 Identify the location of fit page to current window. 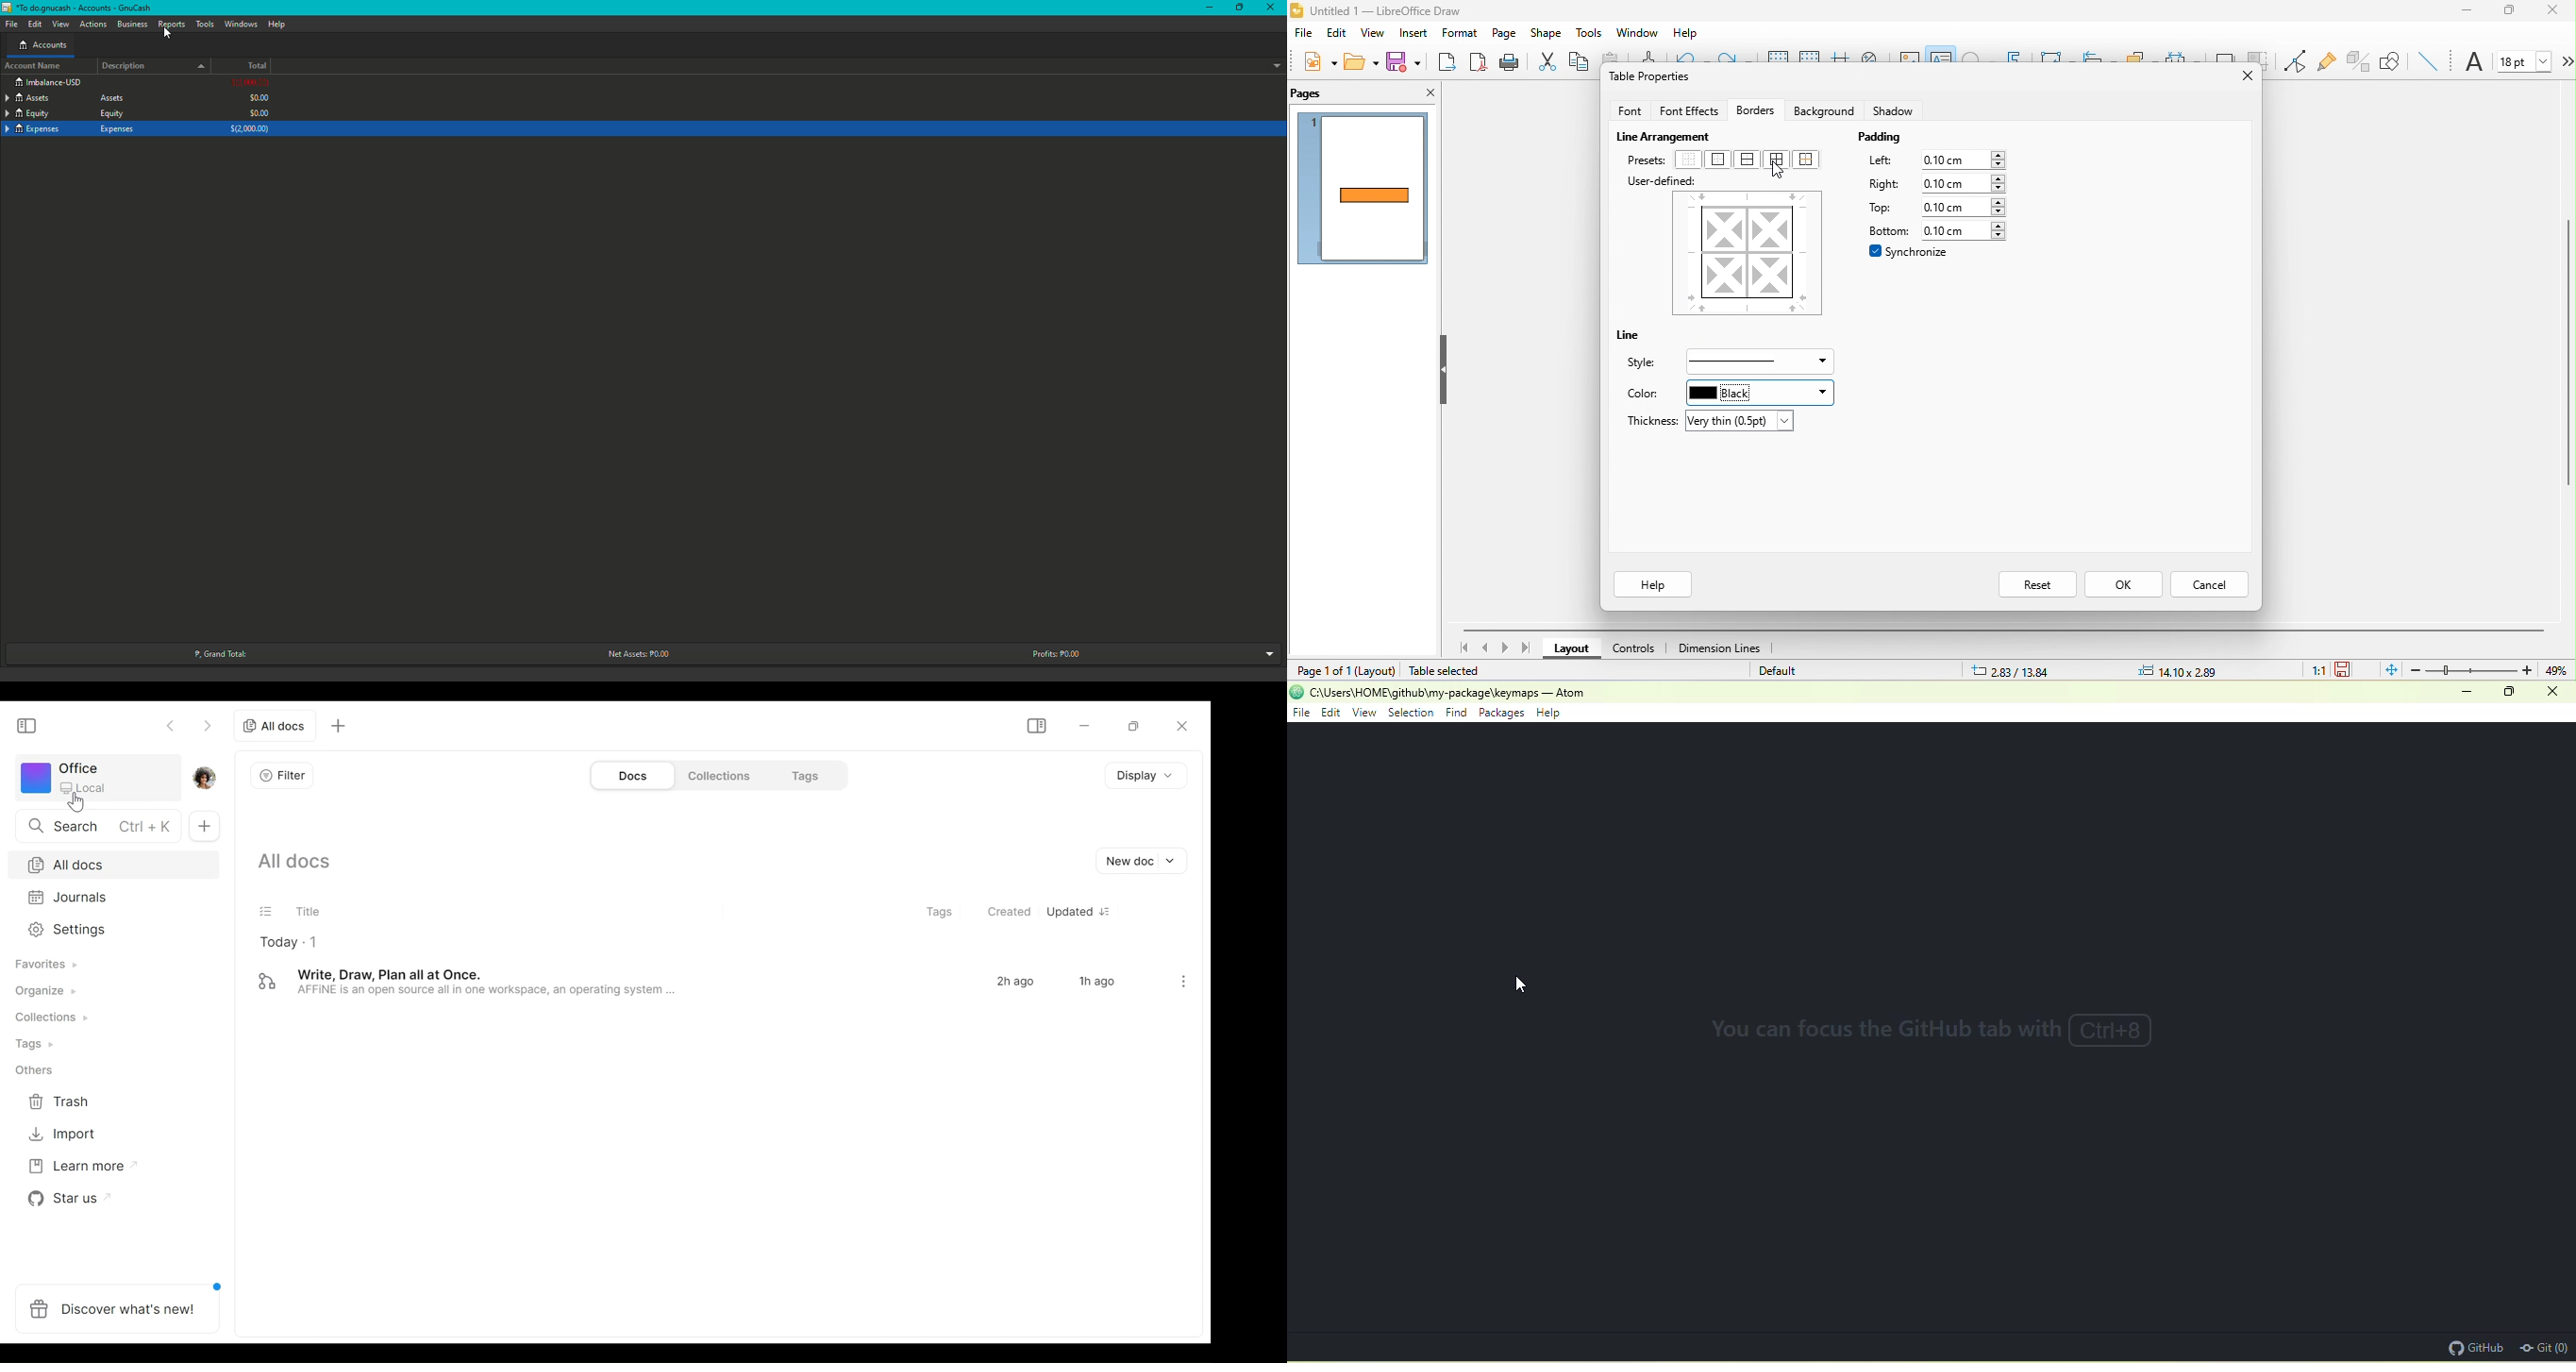
(2389, 670).